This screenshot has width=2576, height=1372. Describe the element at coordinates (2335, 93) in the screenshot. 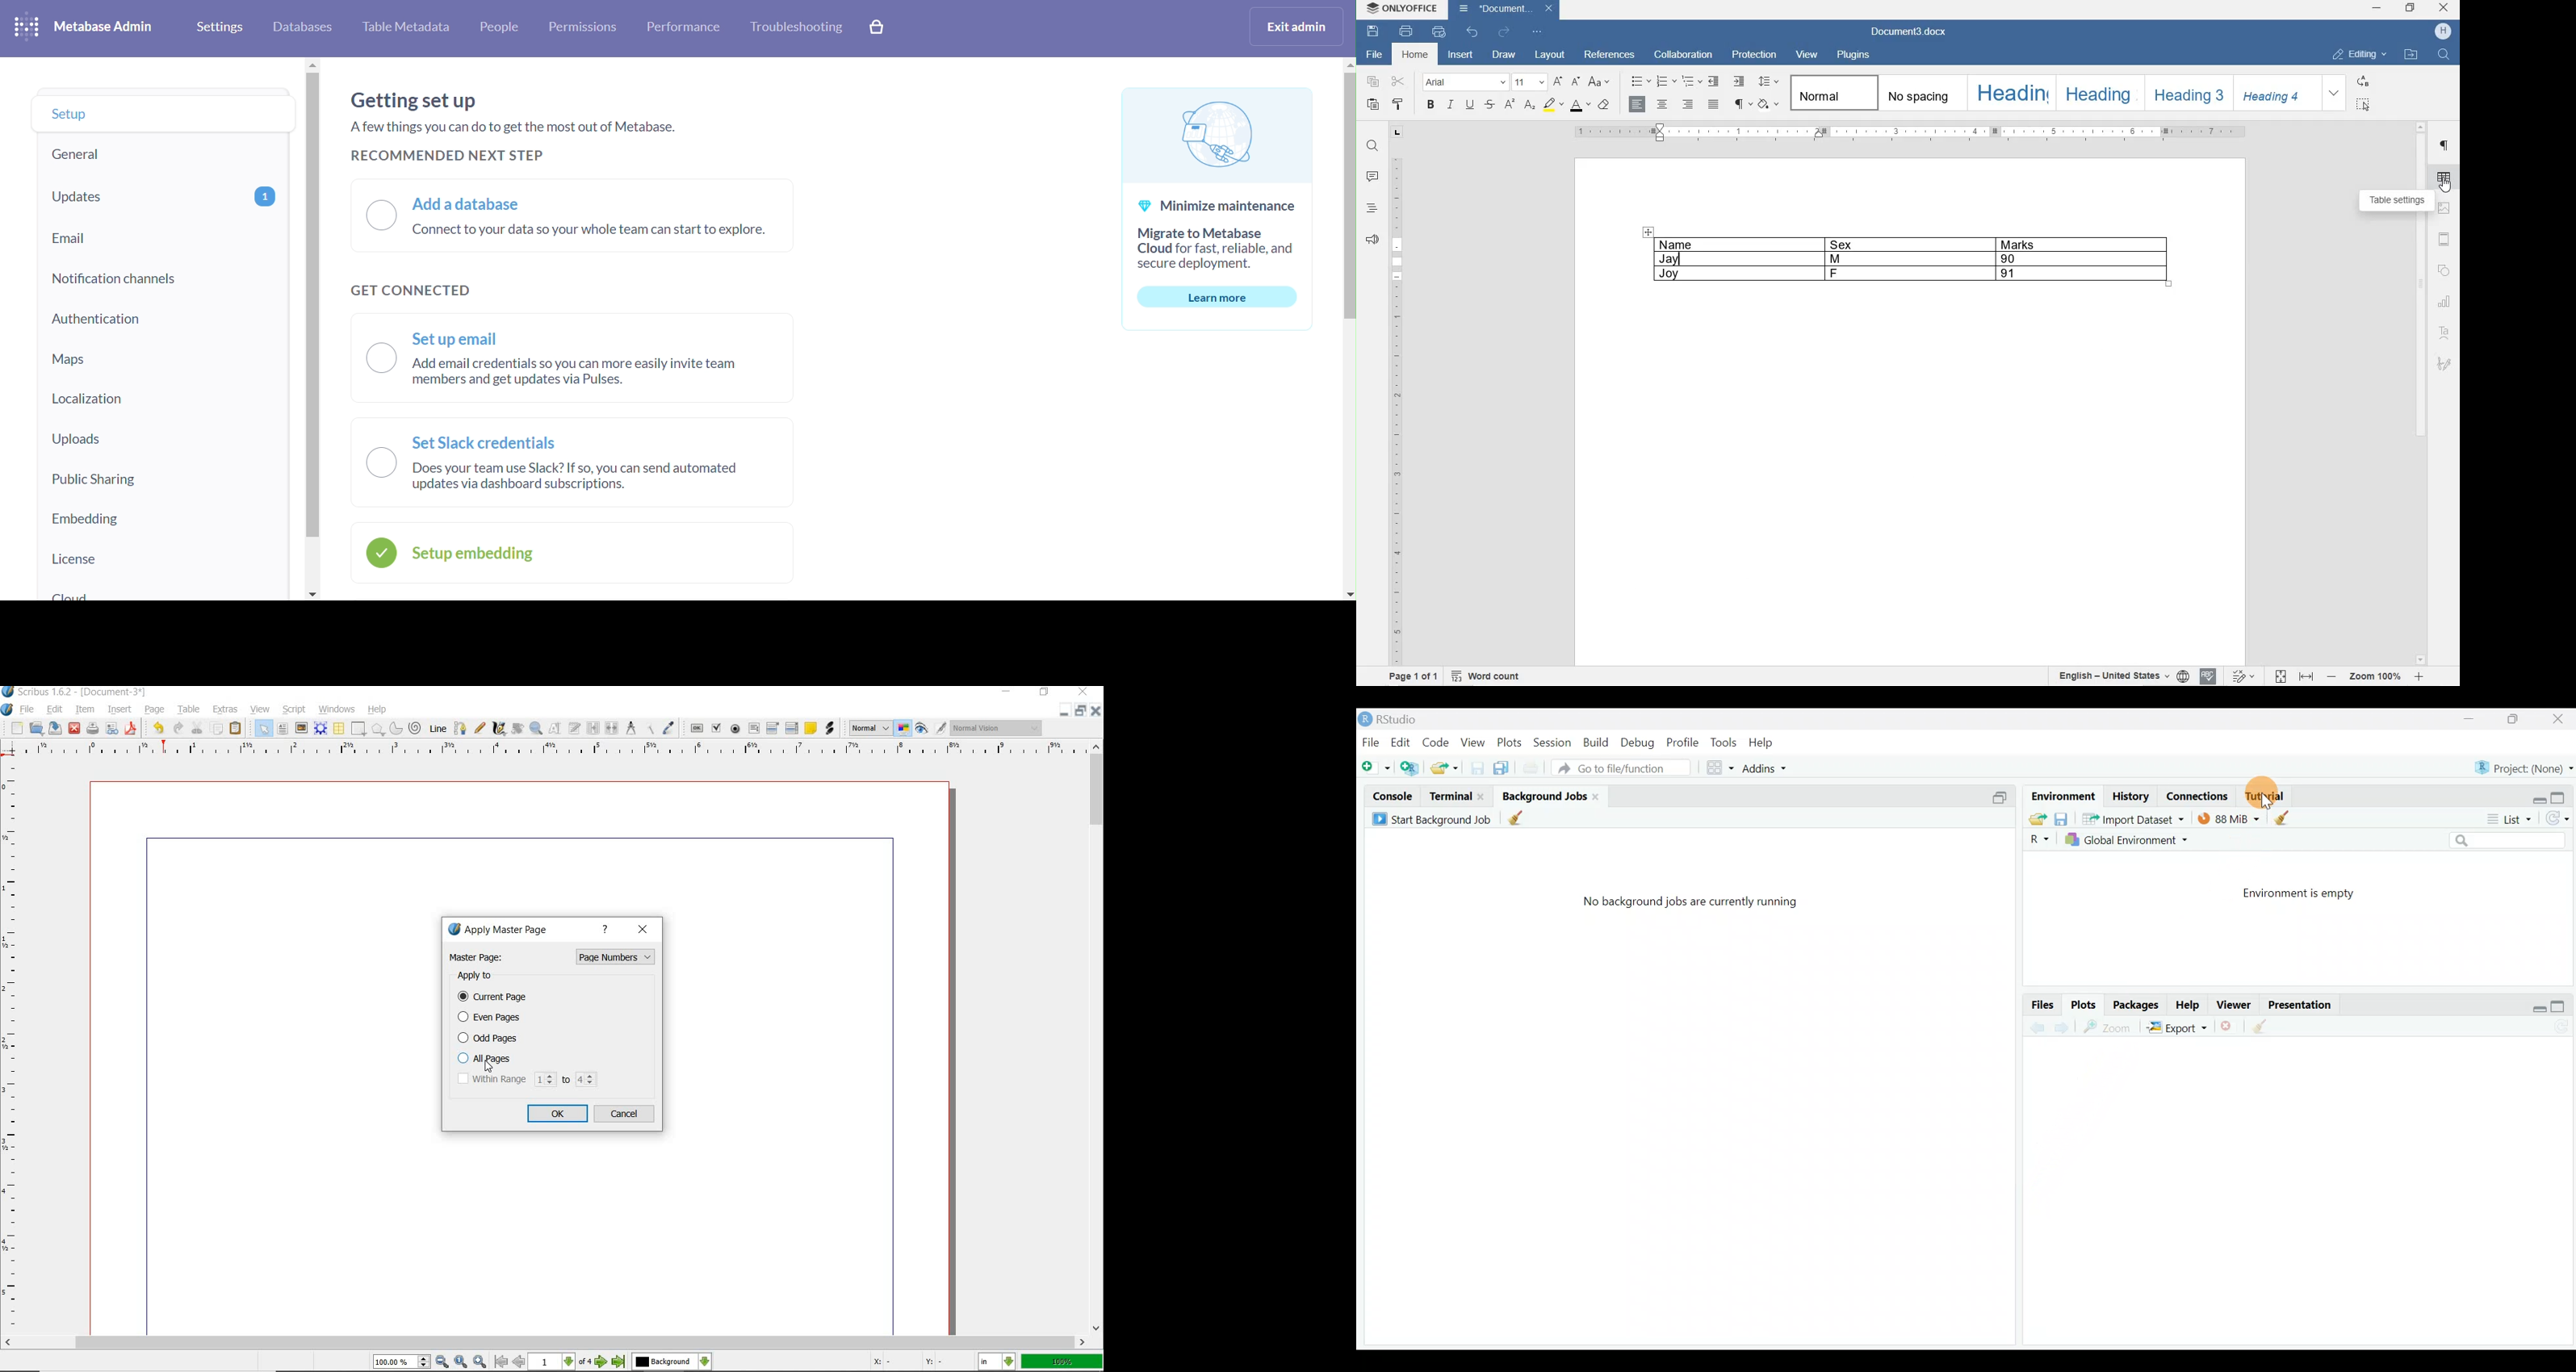

I see `EXPAND FORMATTING STYLE` at that location.